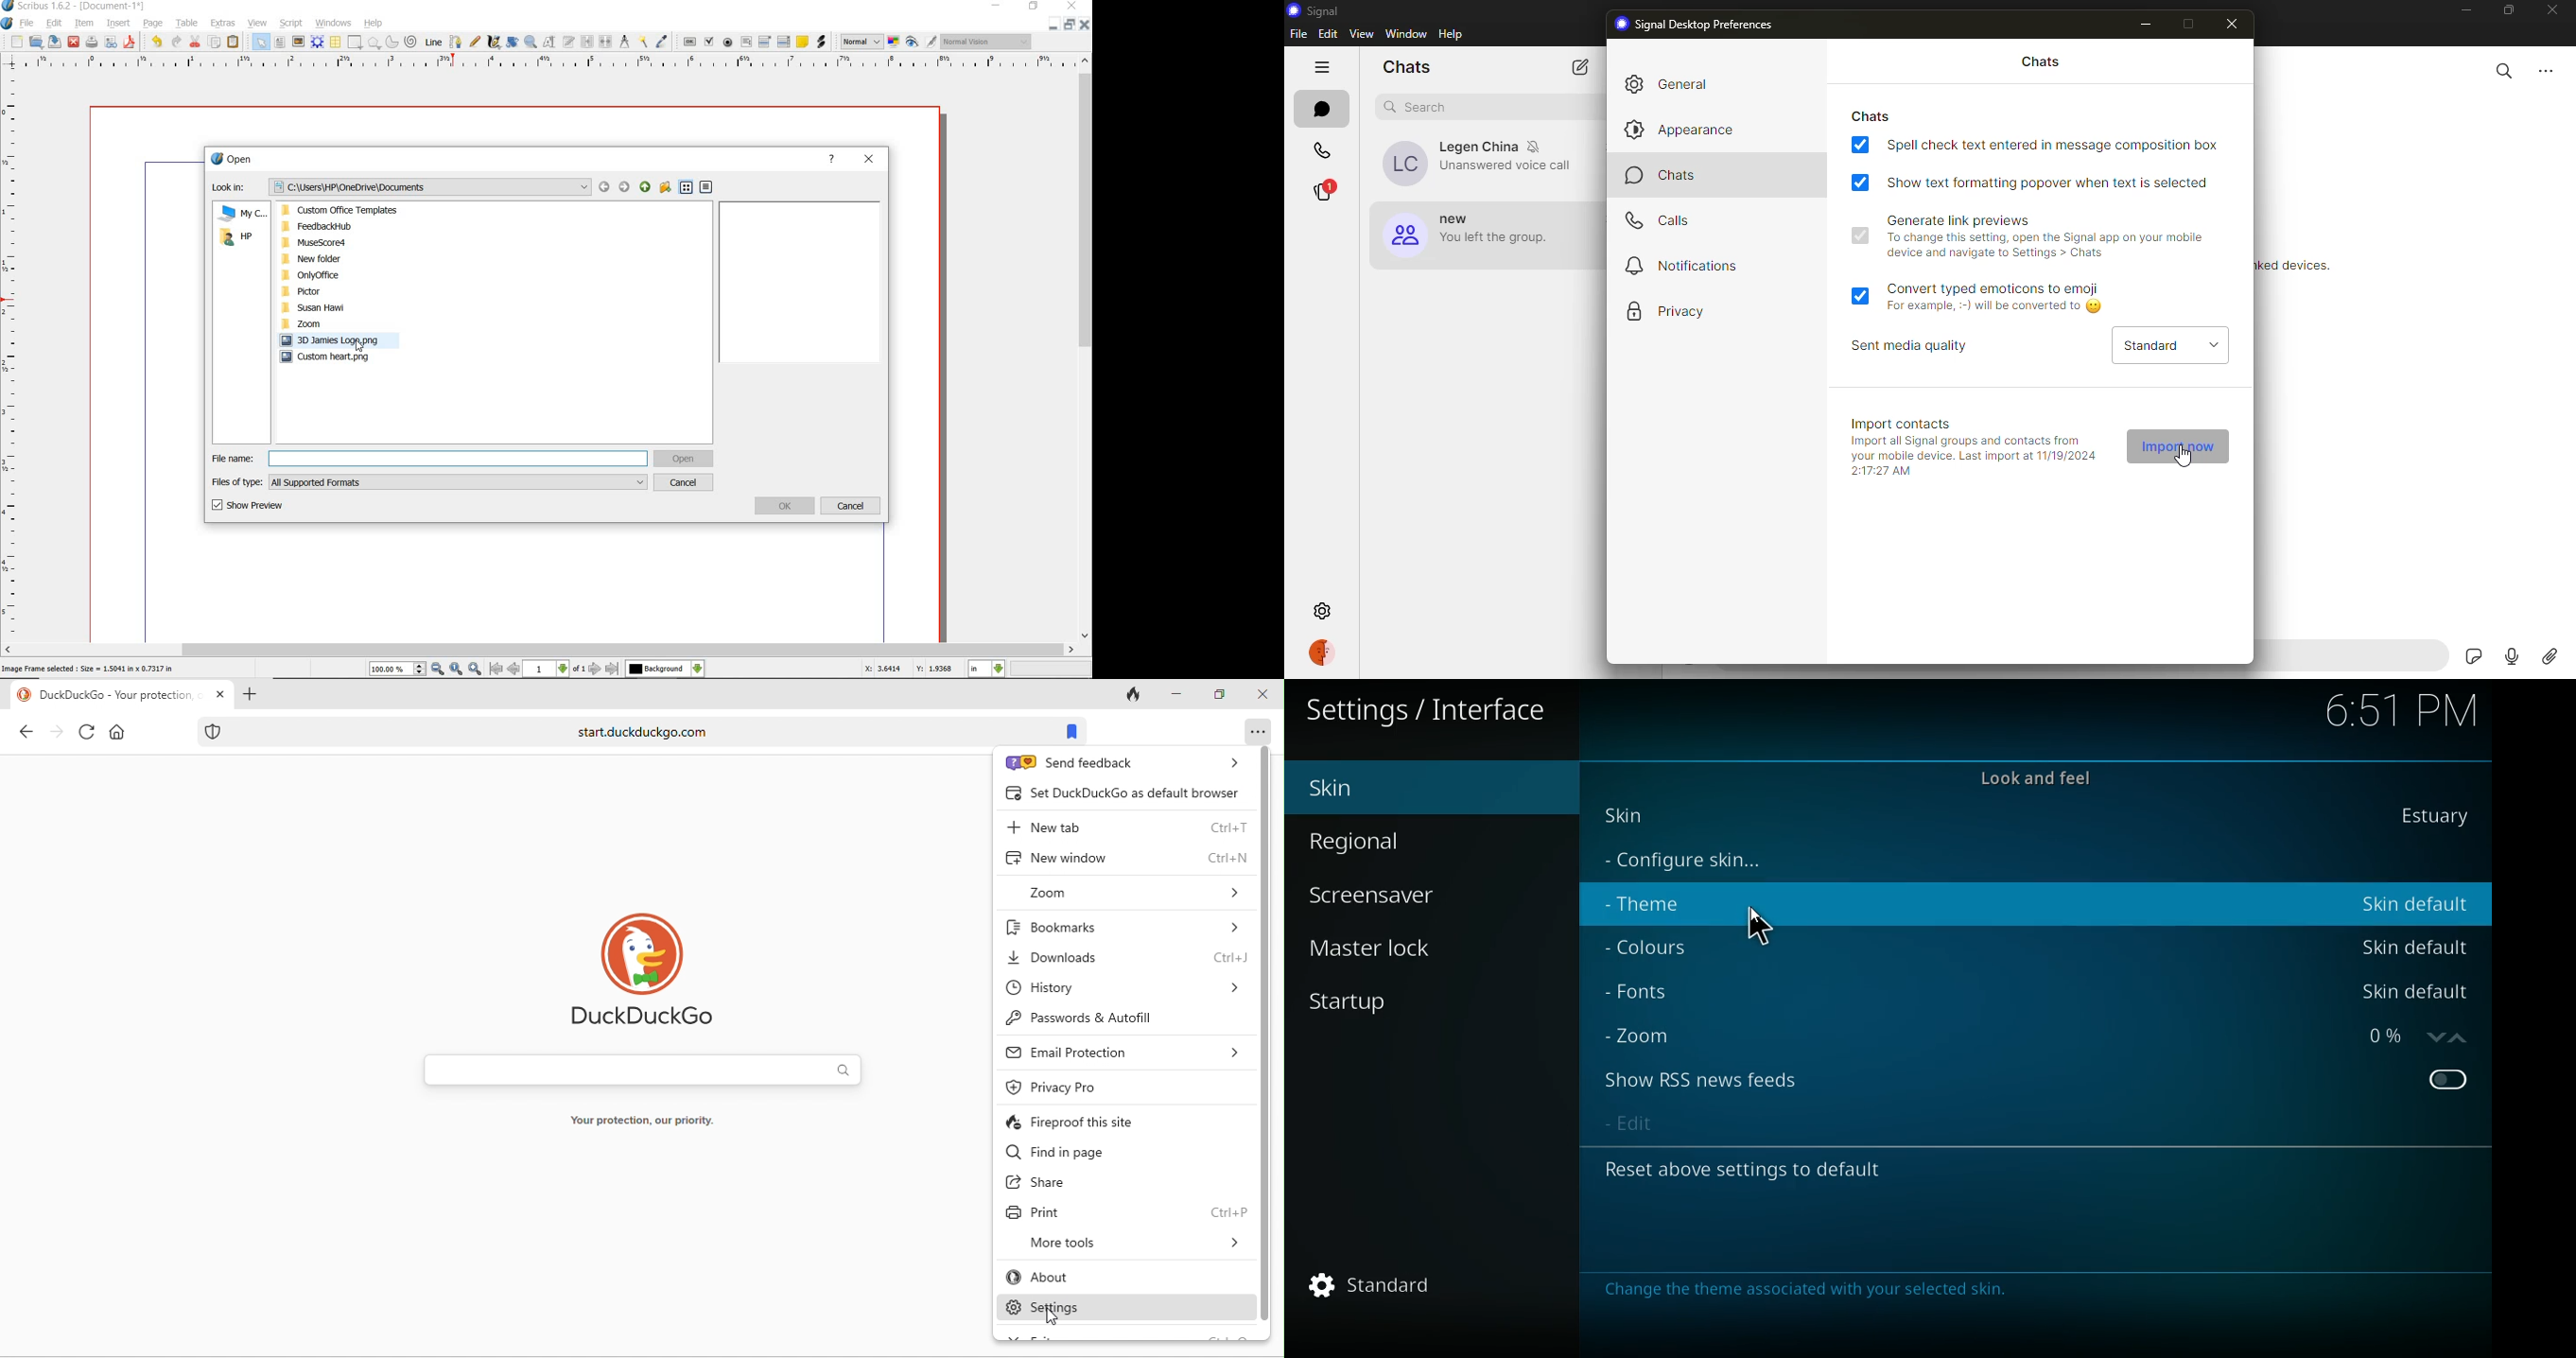 The width and height of the screenshot is (2576, 1372). Describe the element at coordinates (1120, 764) in the screenshot. I see `send feedback` at that location.